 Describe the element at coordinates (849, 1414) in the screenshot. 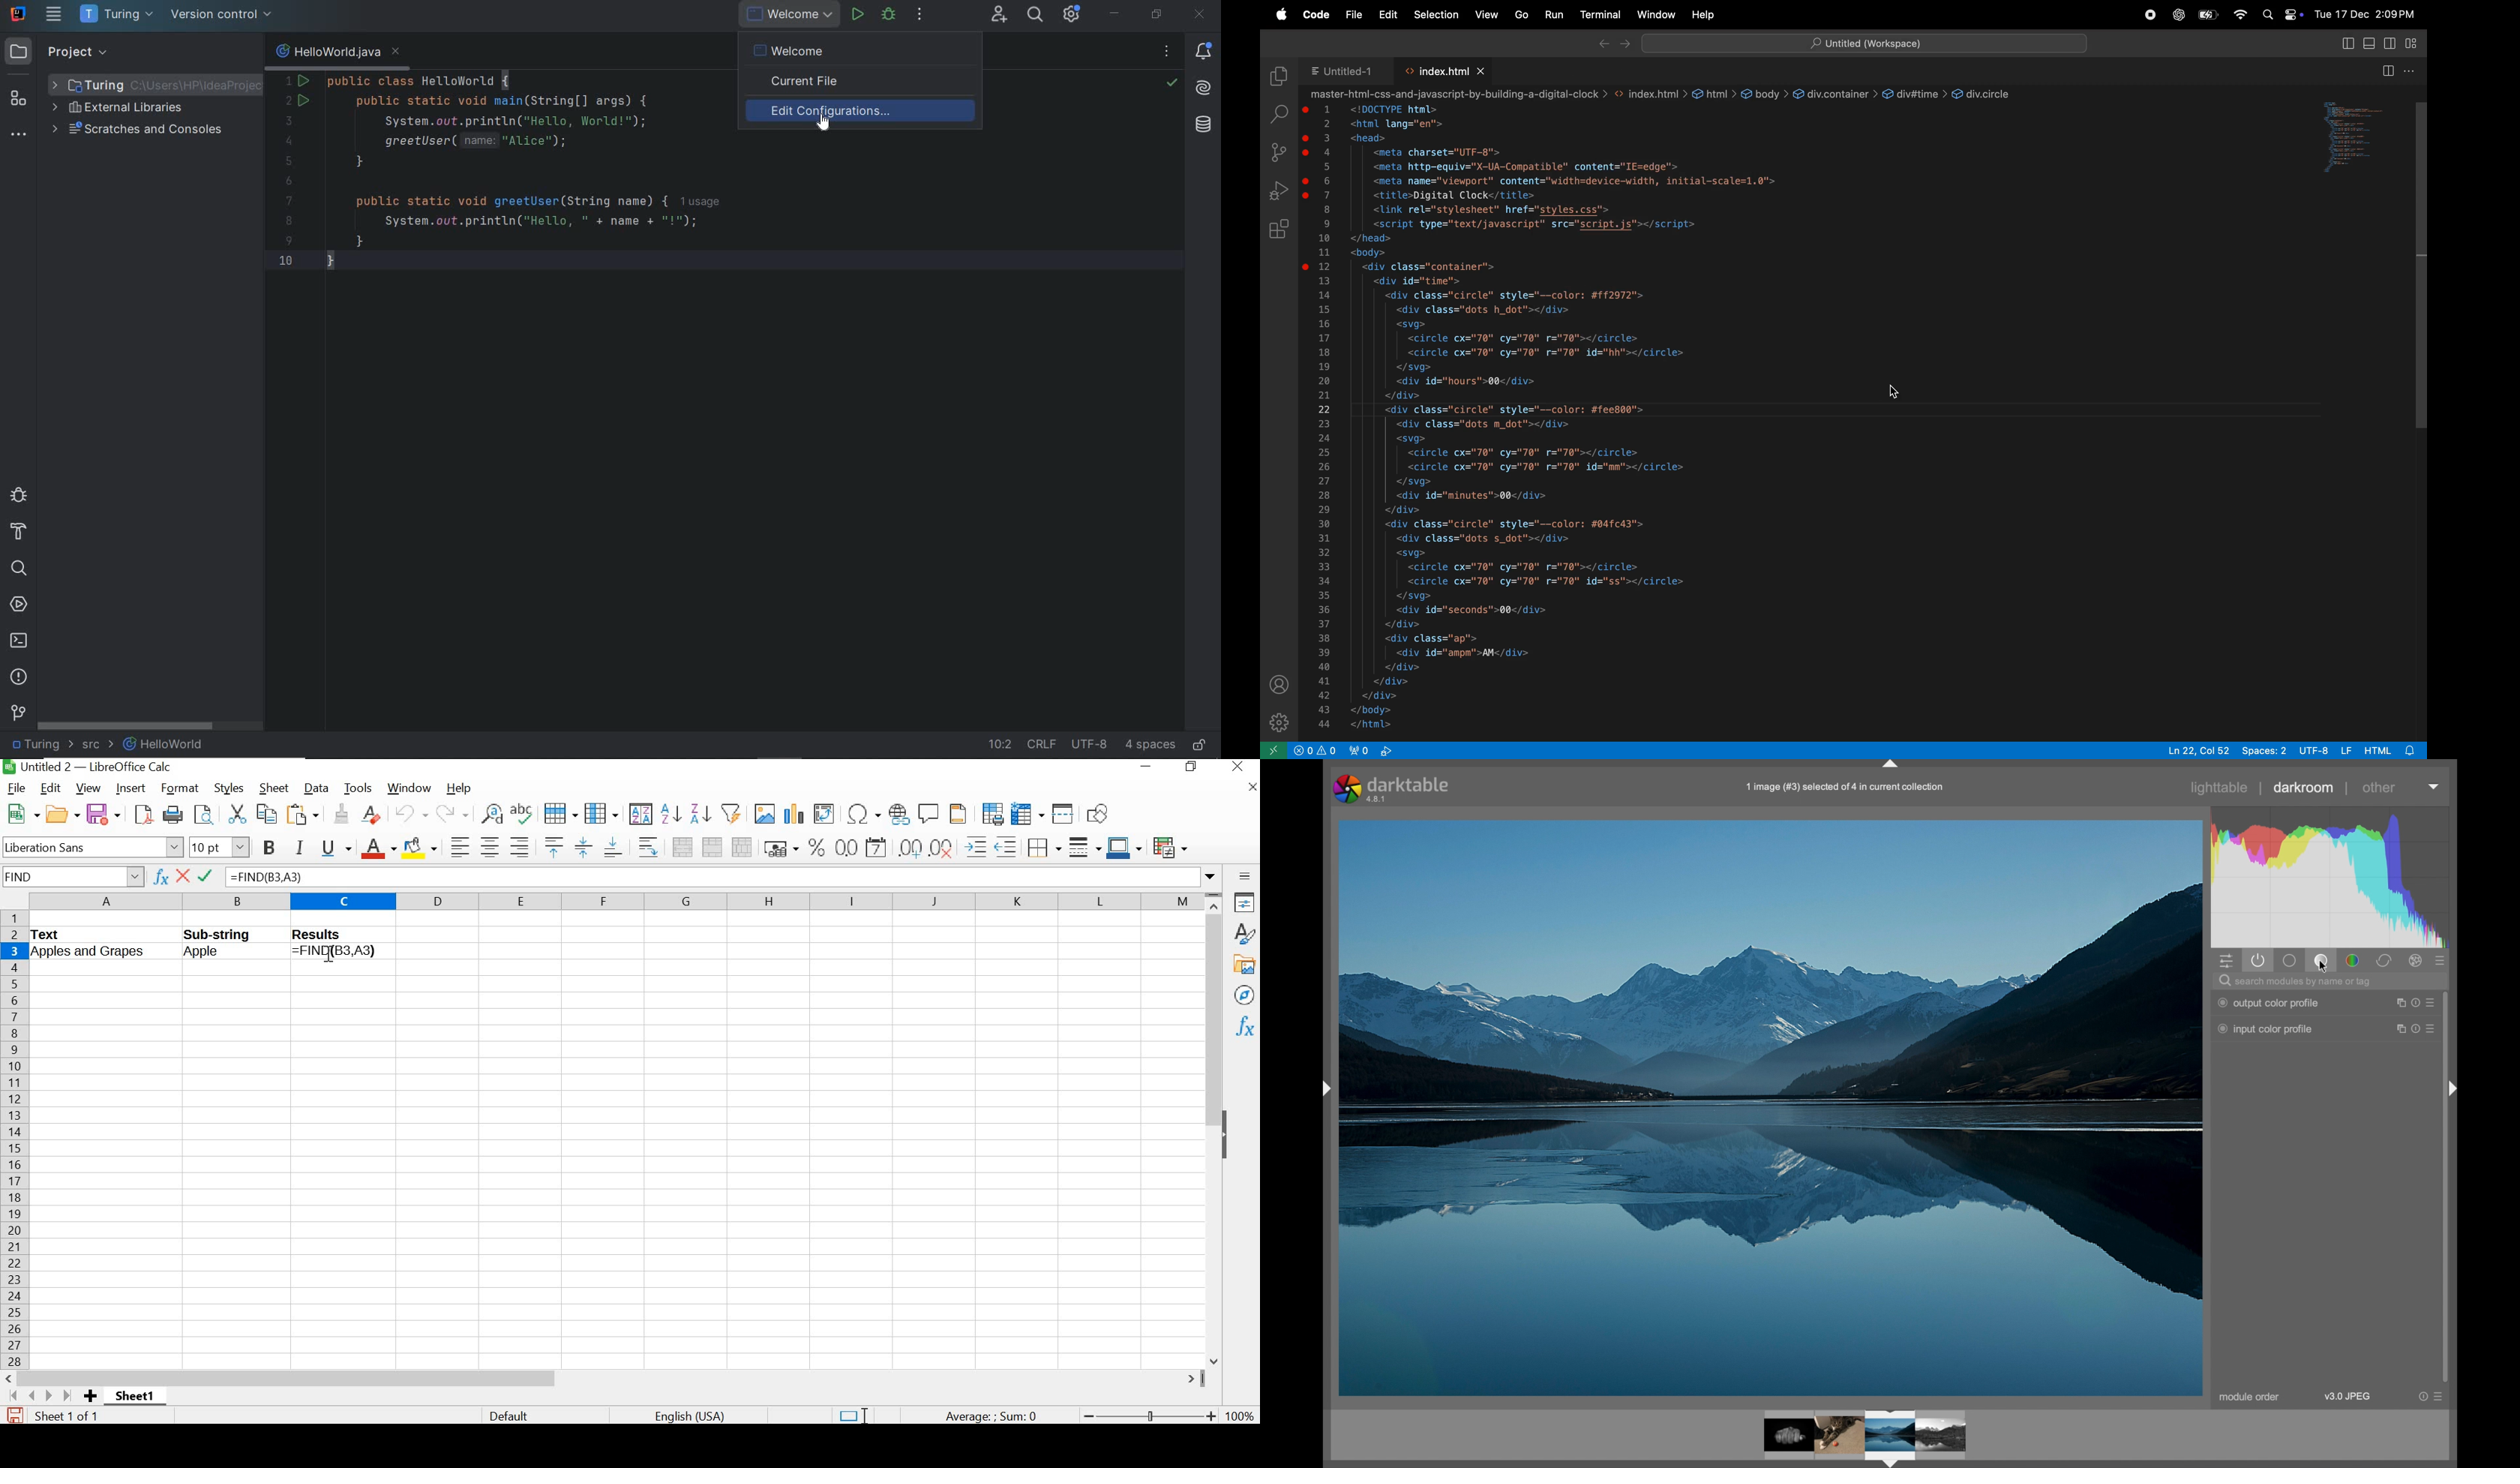

I see `standard selection` at that location.